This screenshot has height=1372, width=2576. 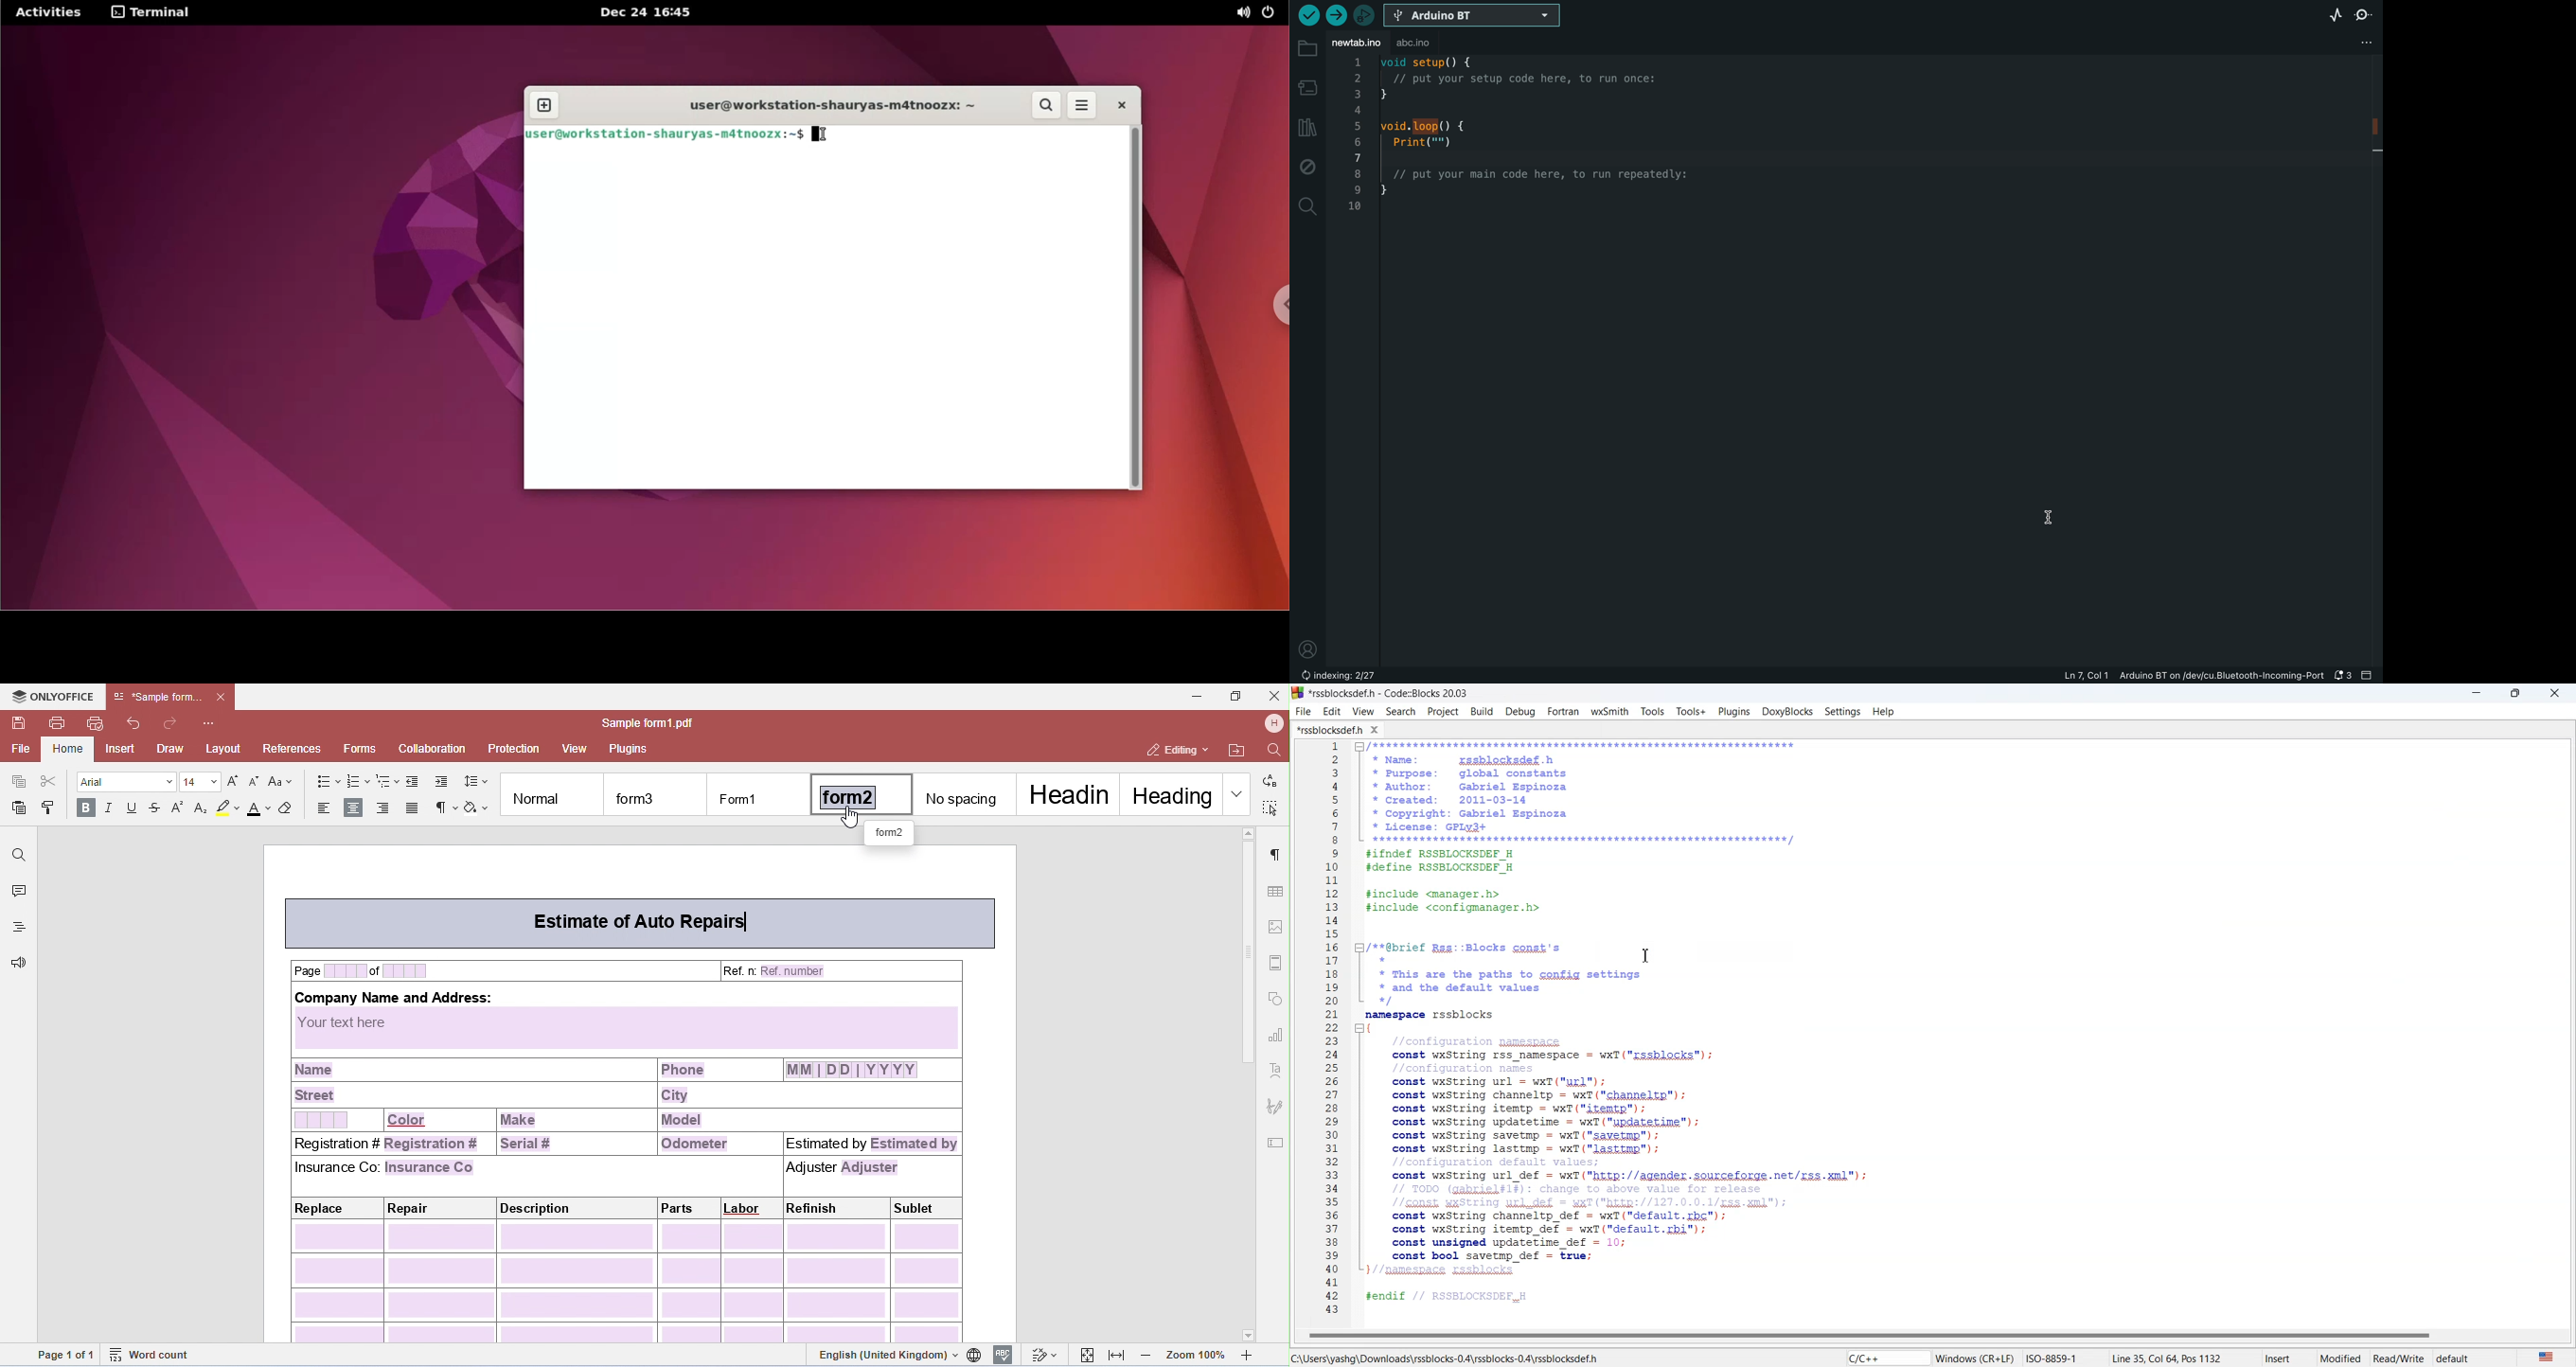 What do you see at coordinates (1363, 712) in the screenshot?
I see `View` at bounding box center [1363, 712].